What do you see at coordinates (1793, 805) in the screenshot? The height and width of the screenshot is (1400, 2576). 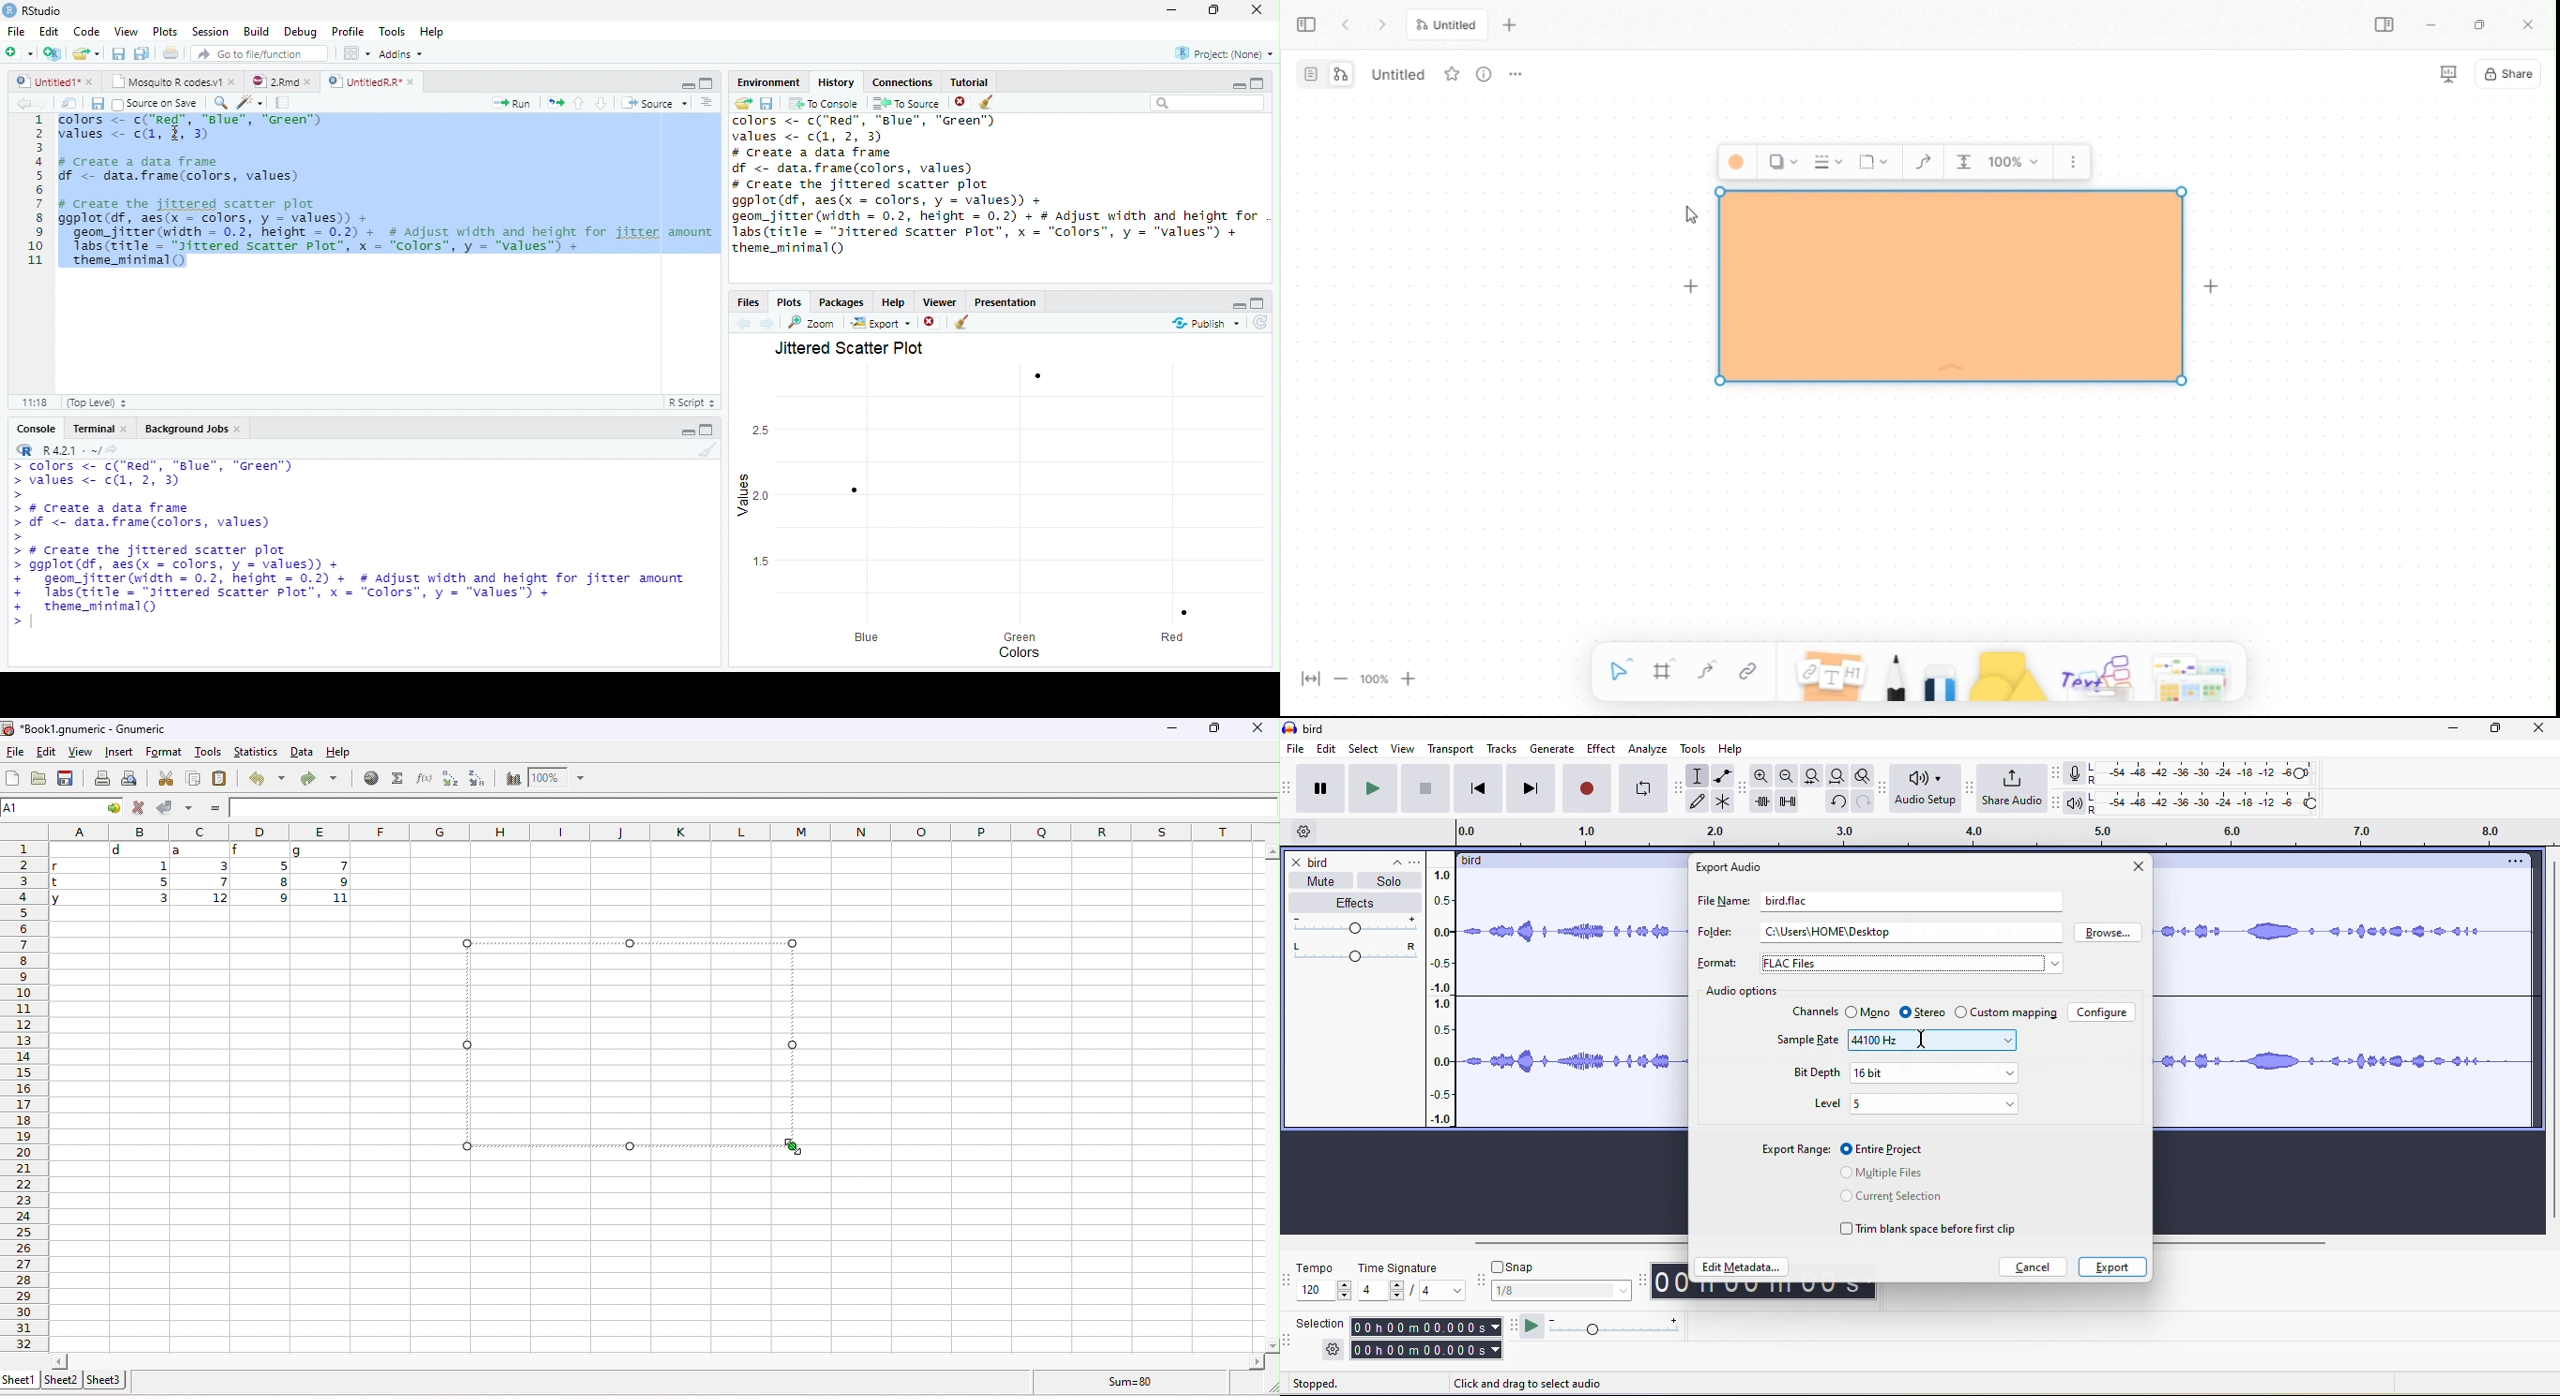 I see `silence audio selection` at bounding box center [1793, 805].